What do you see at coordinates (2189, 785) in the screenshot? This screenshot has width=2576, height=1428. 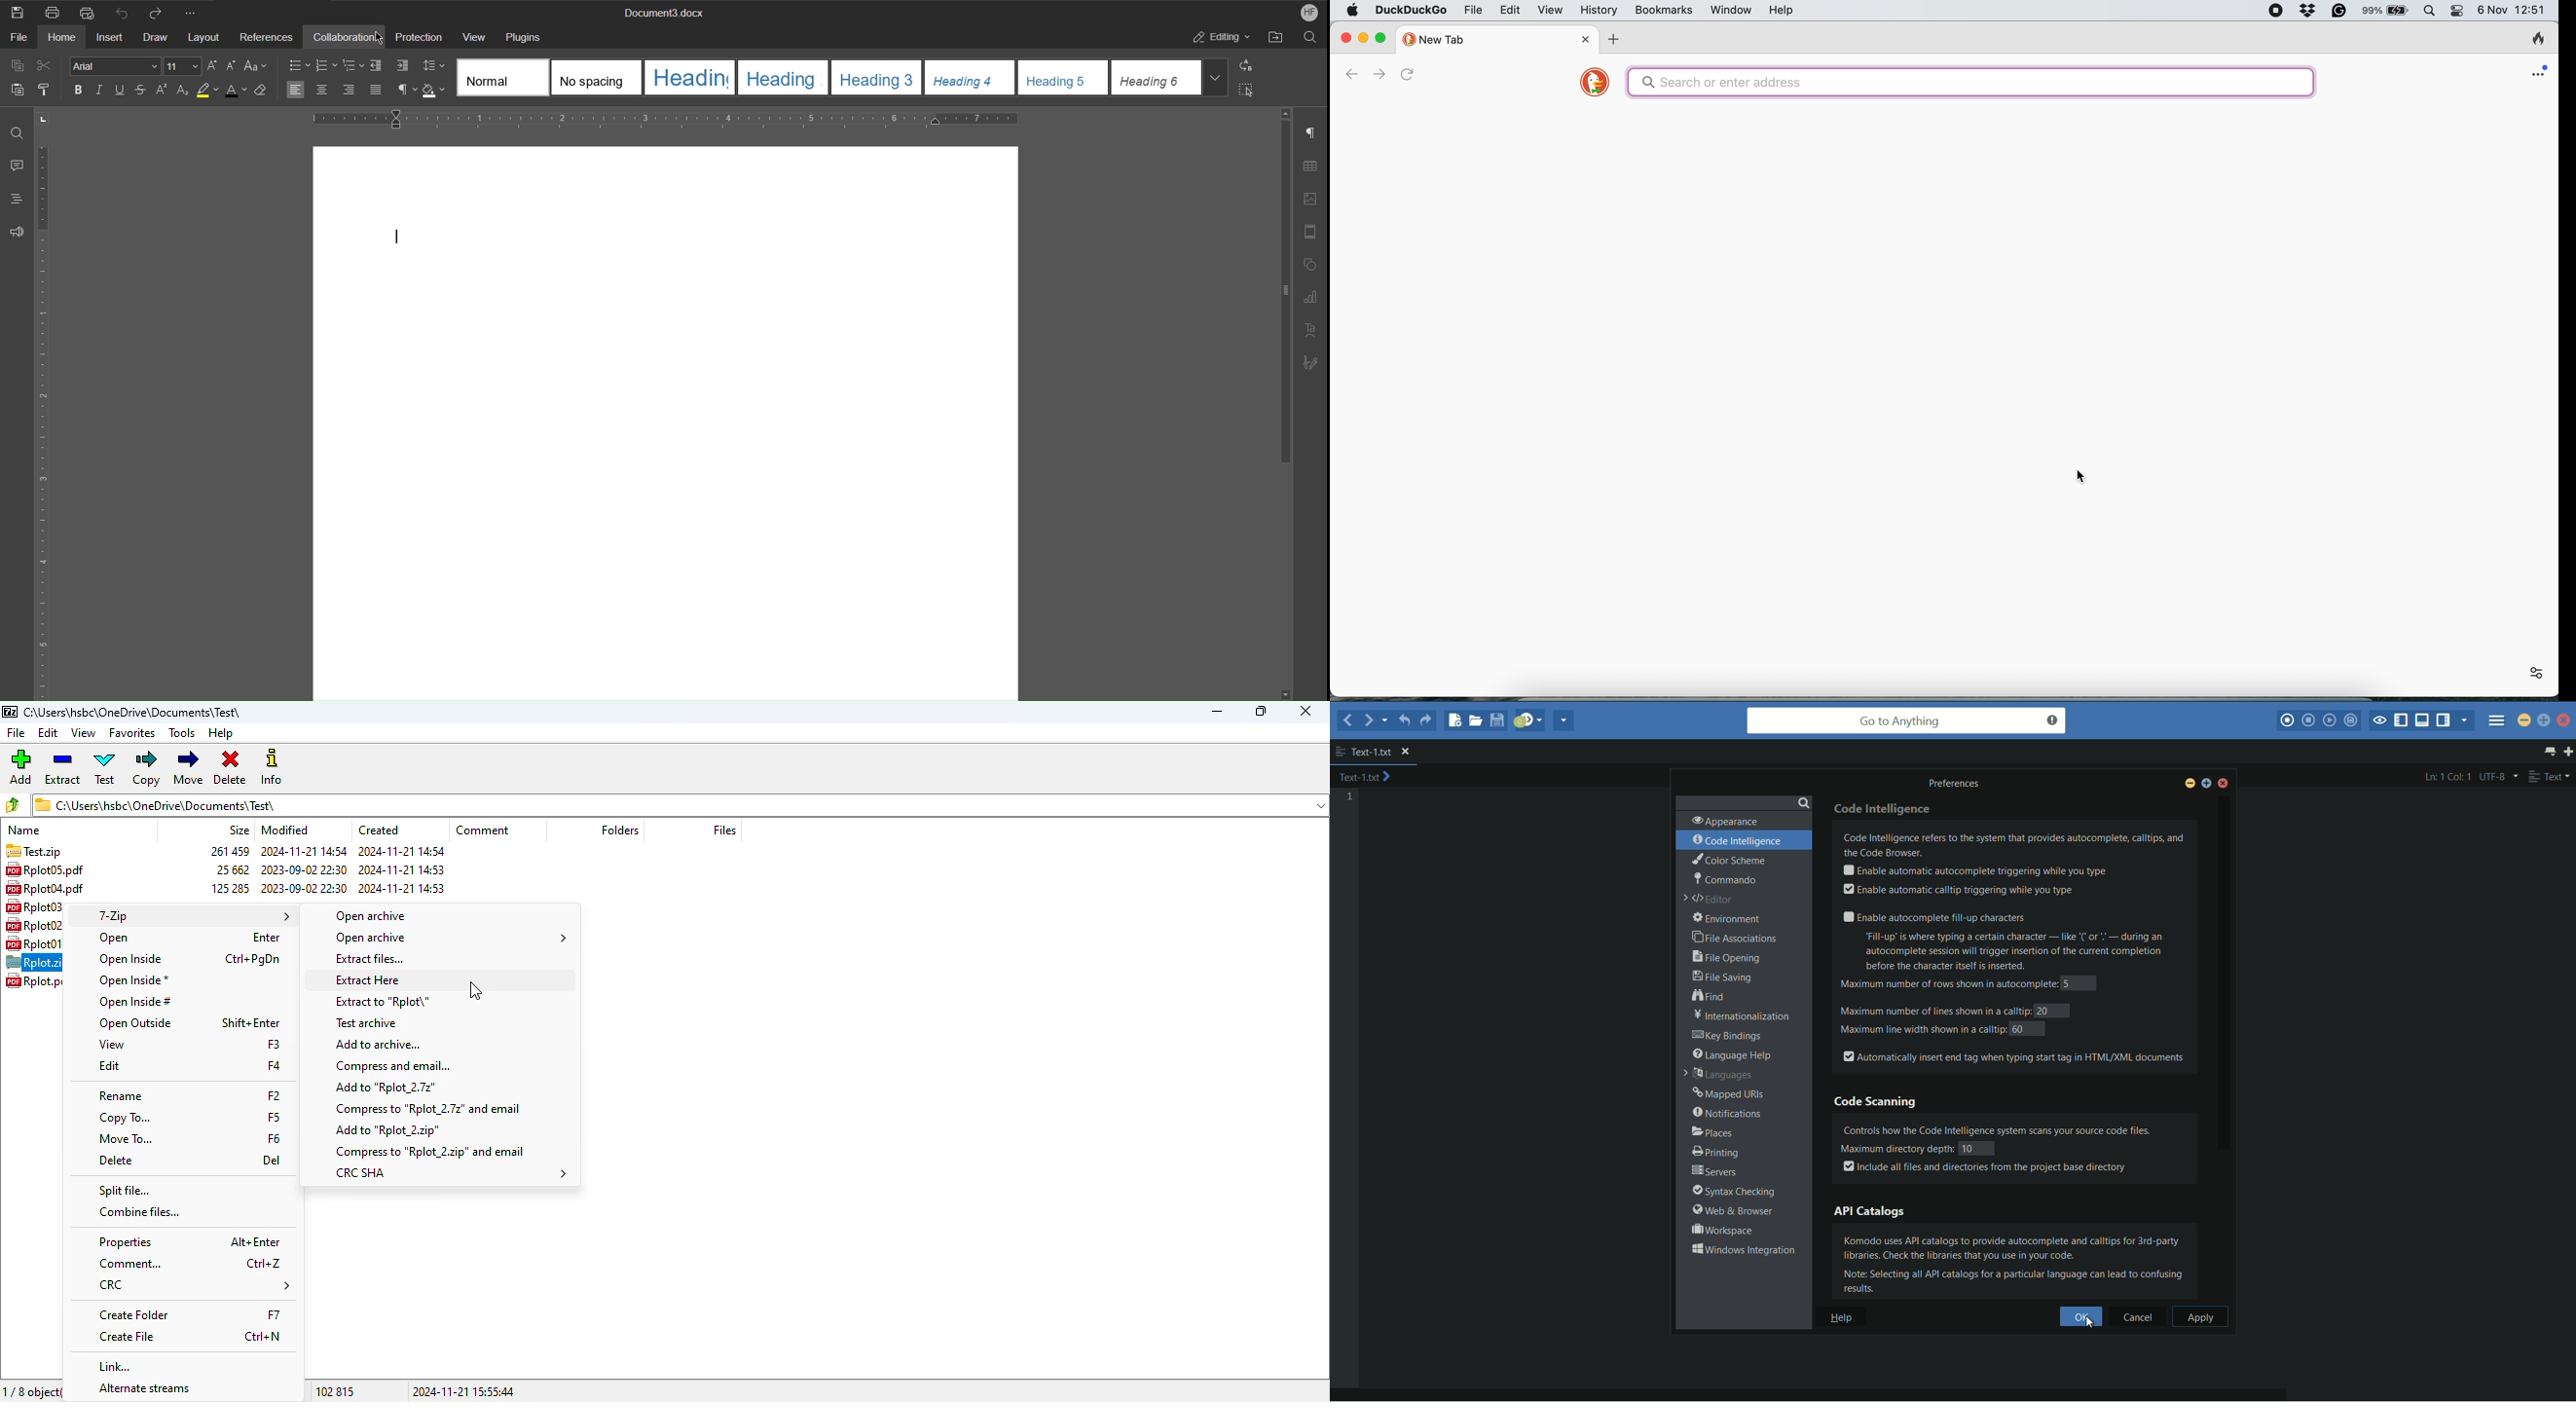 I see `minimize` at bounding box center [2189, 785].